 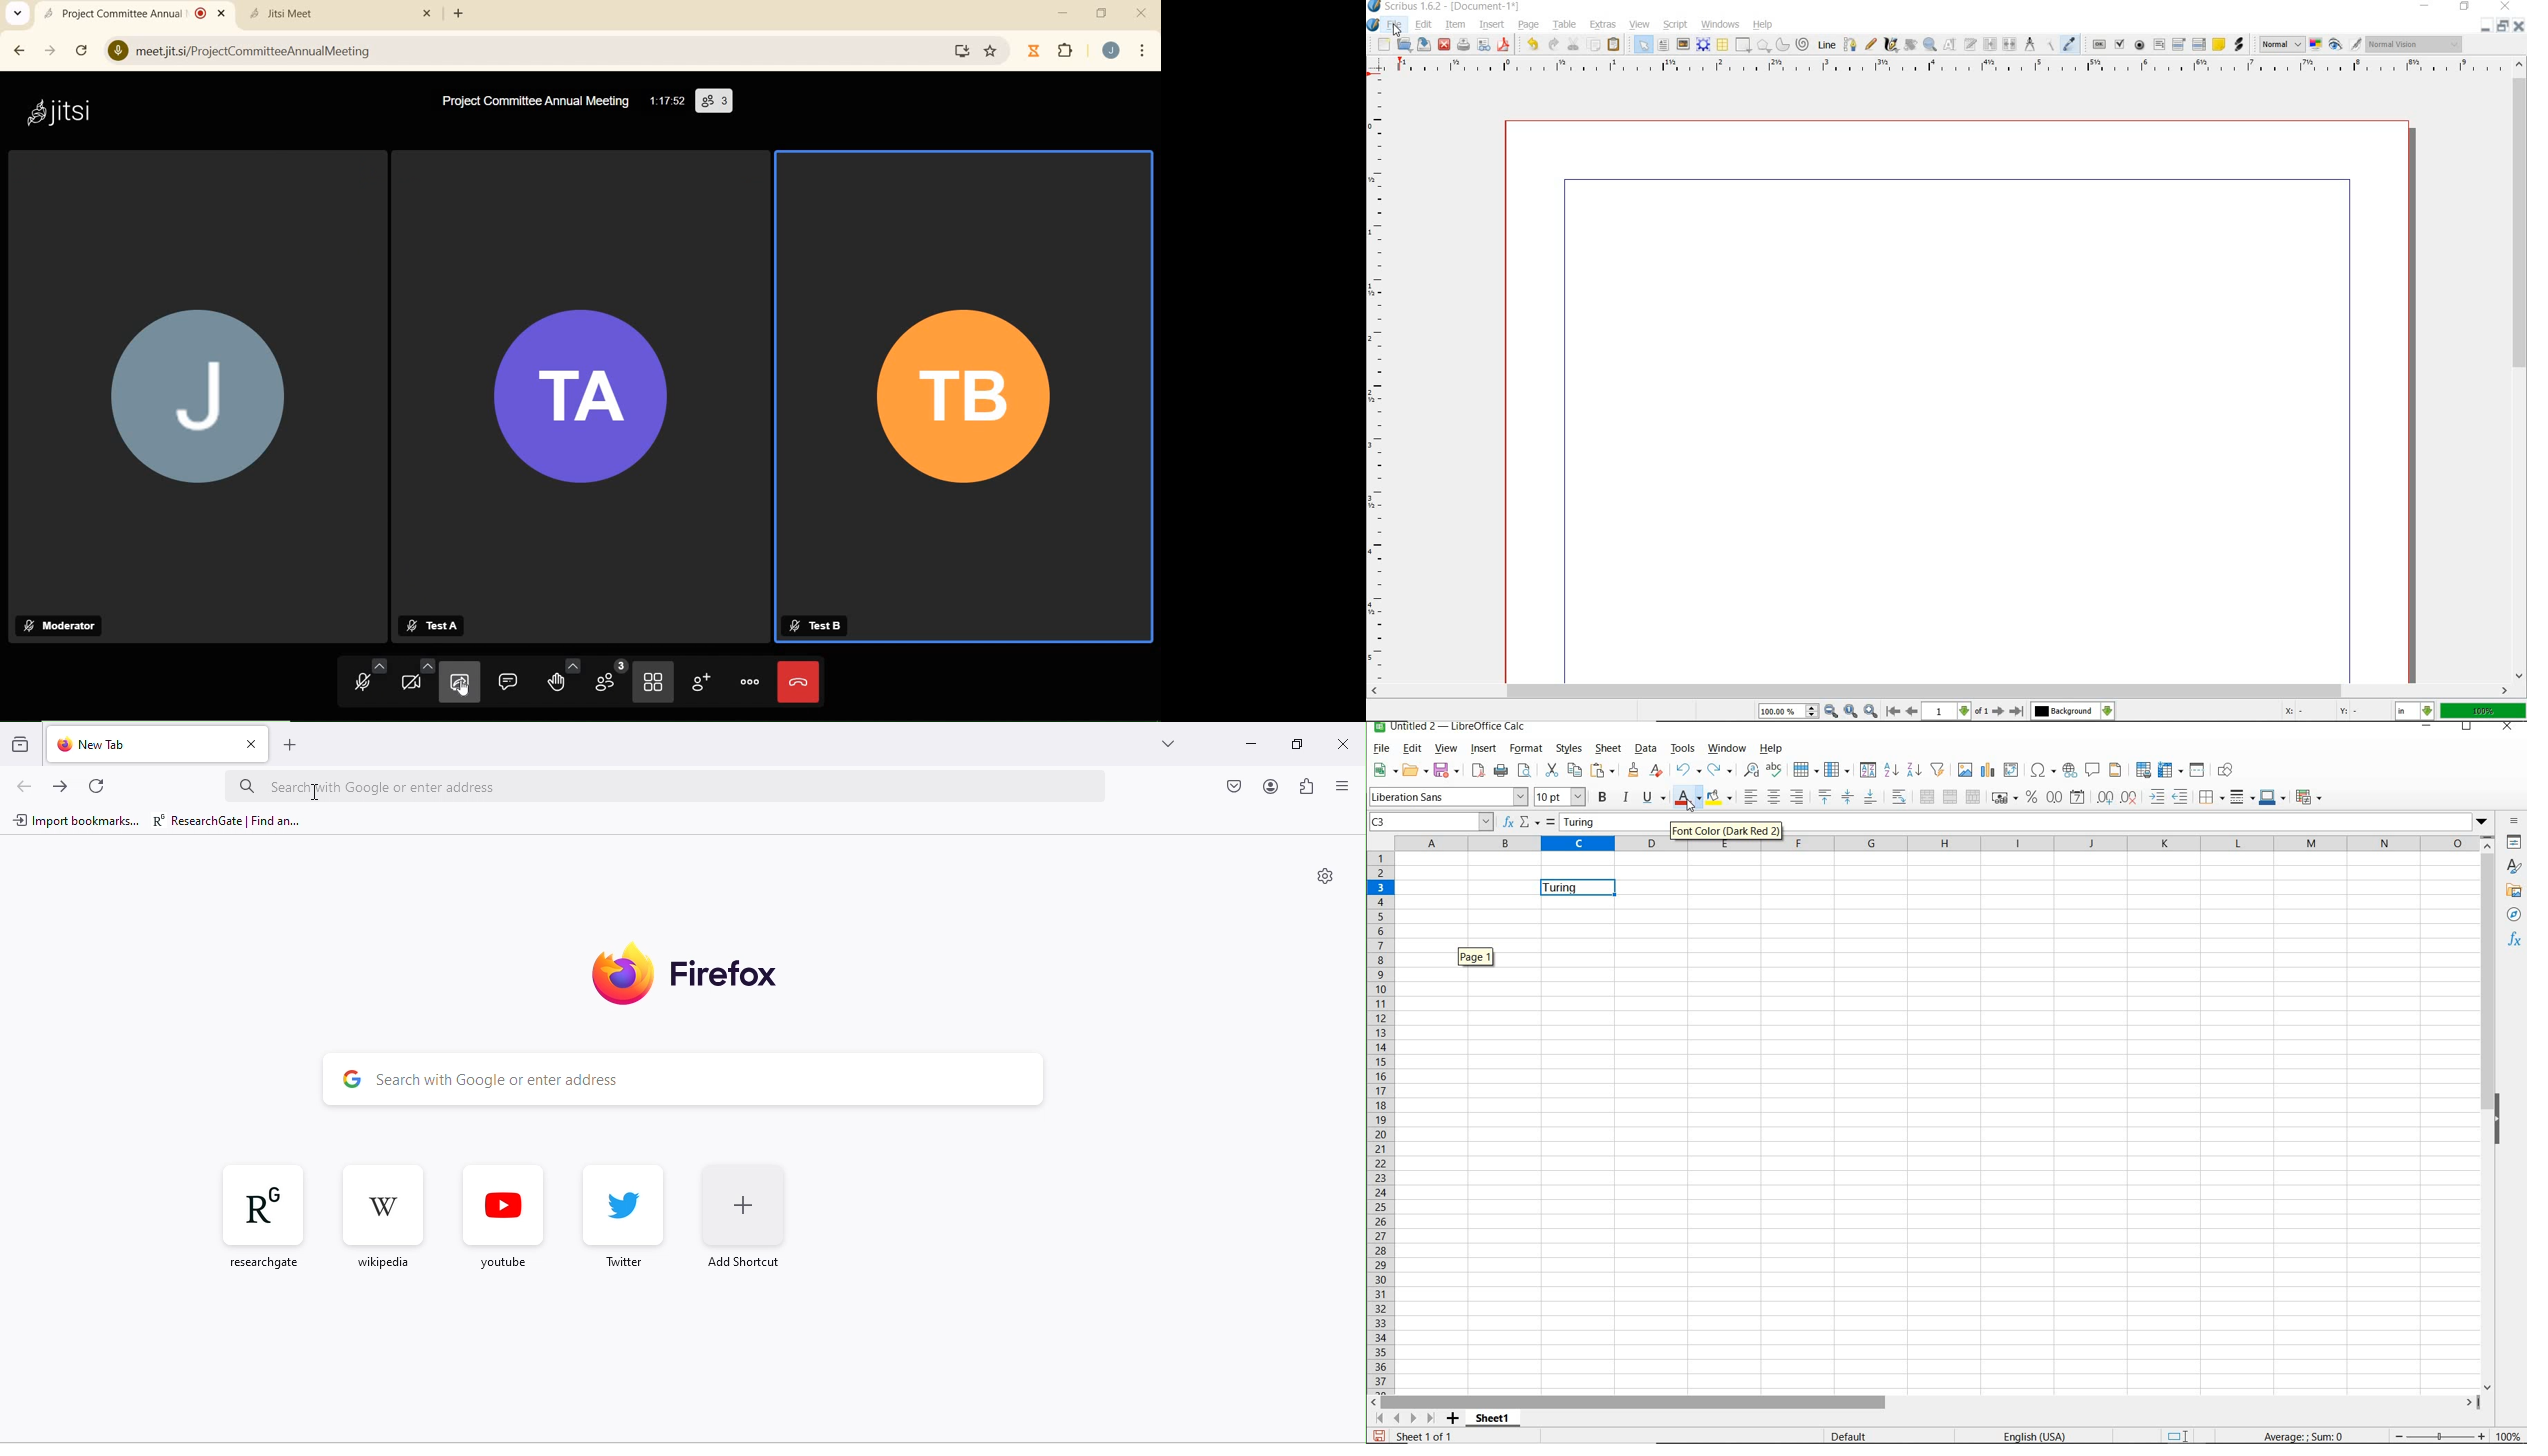 What do you see at coordinates (1398, 32) in the screenshot?
I see `cursor` at bounding box center [1398, 32].